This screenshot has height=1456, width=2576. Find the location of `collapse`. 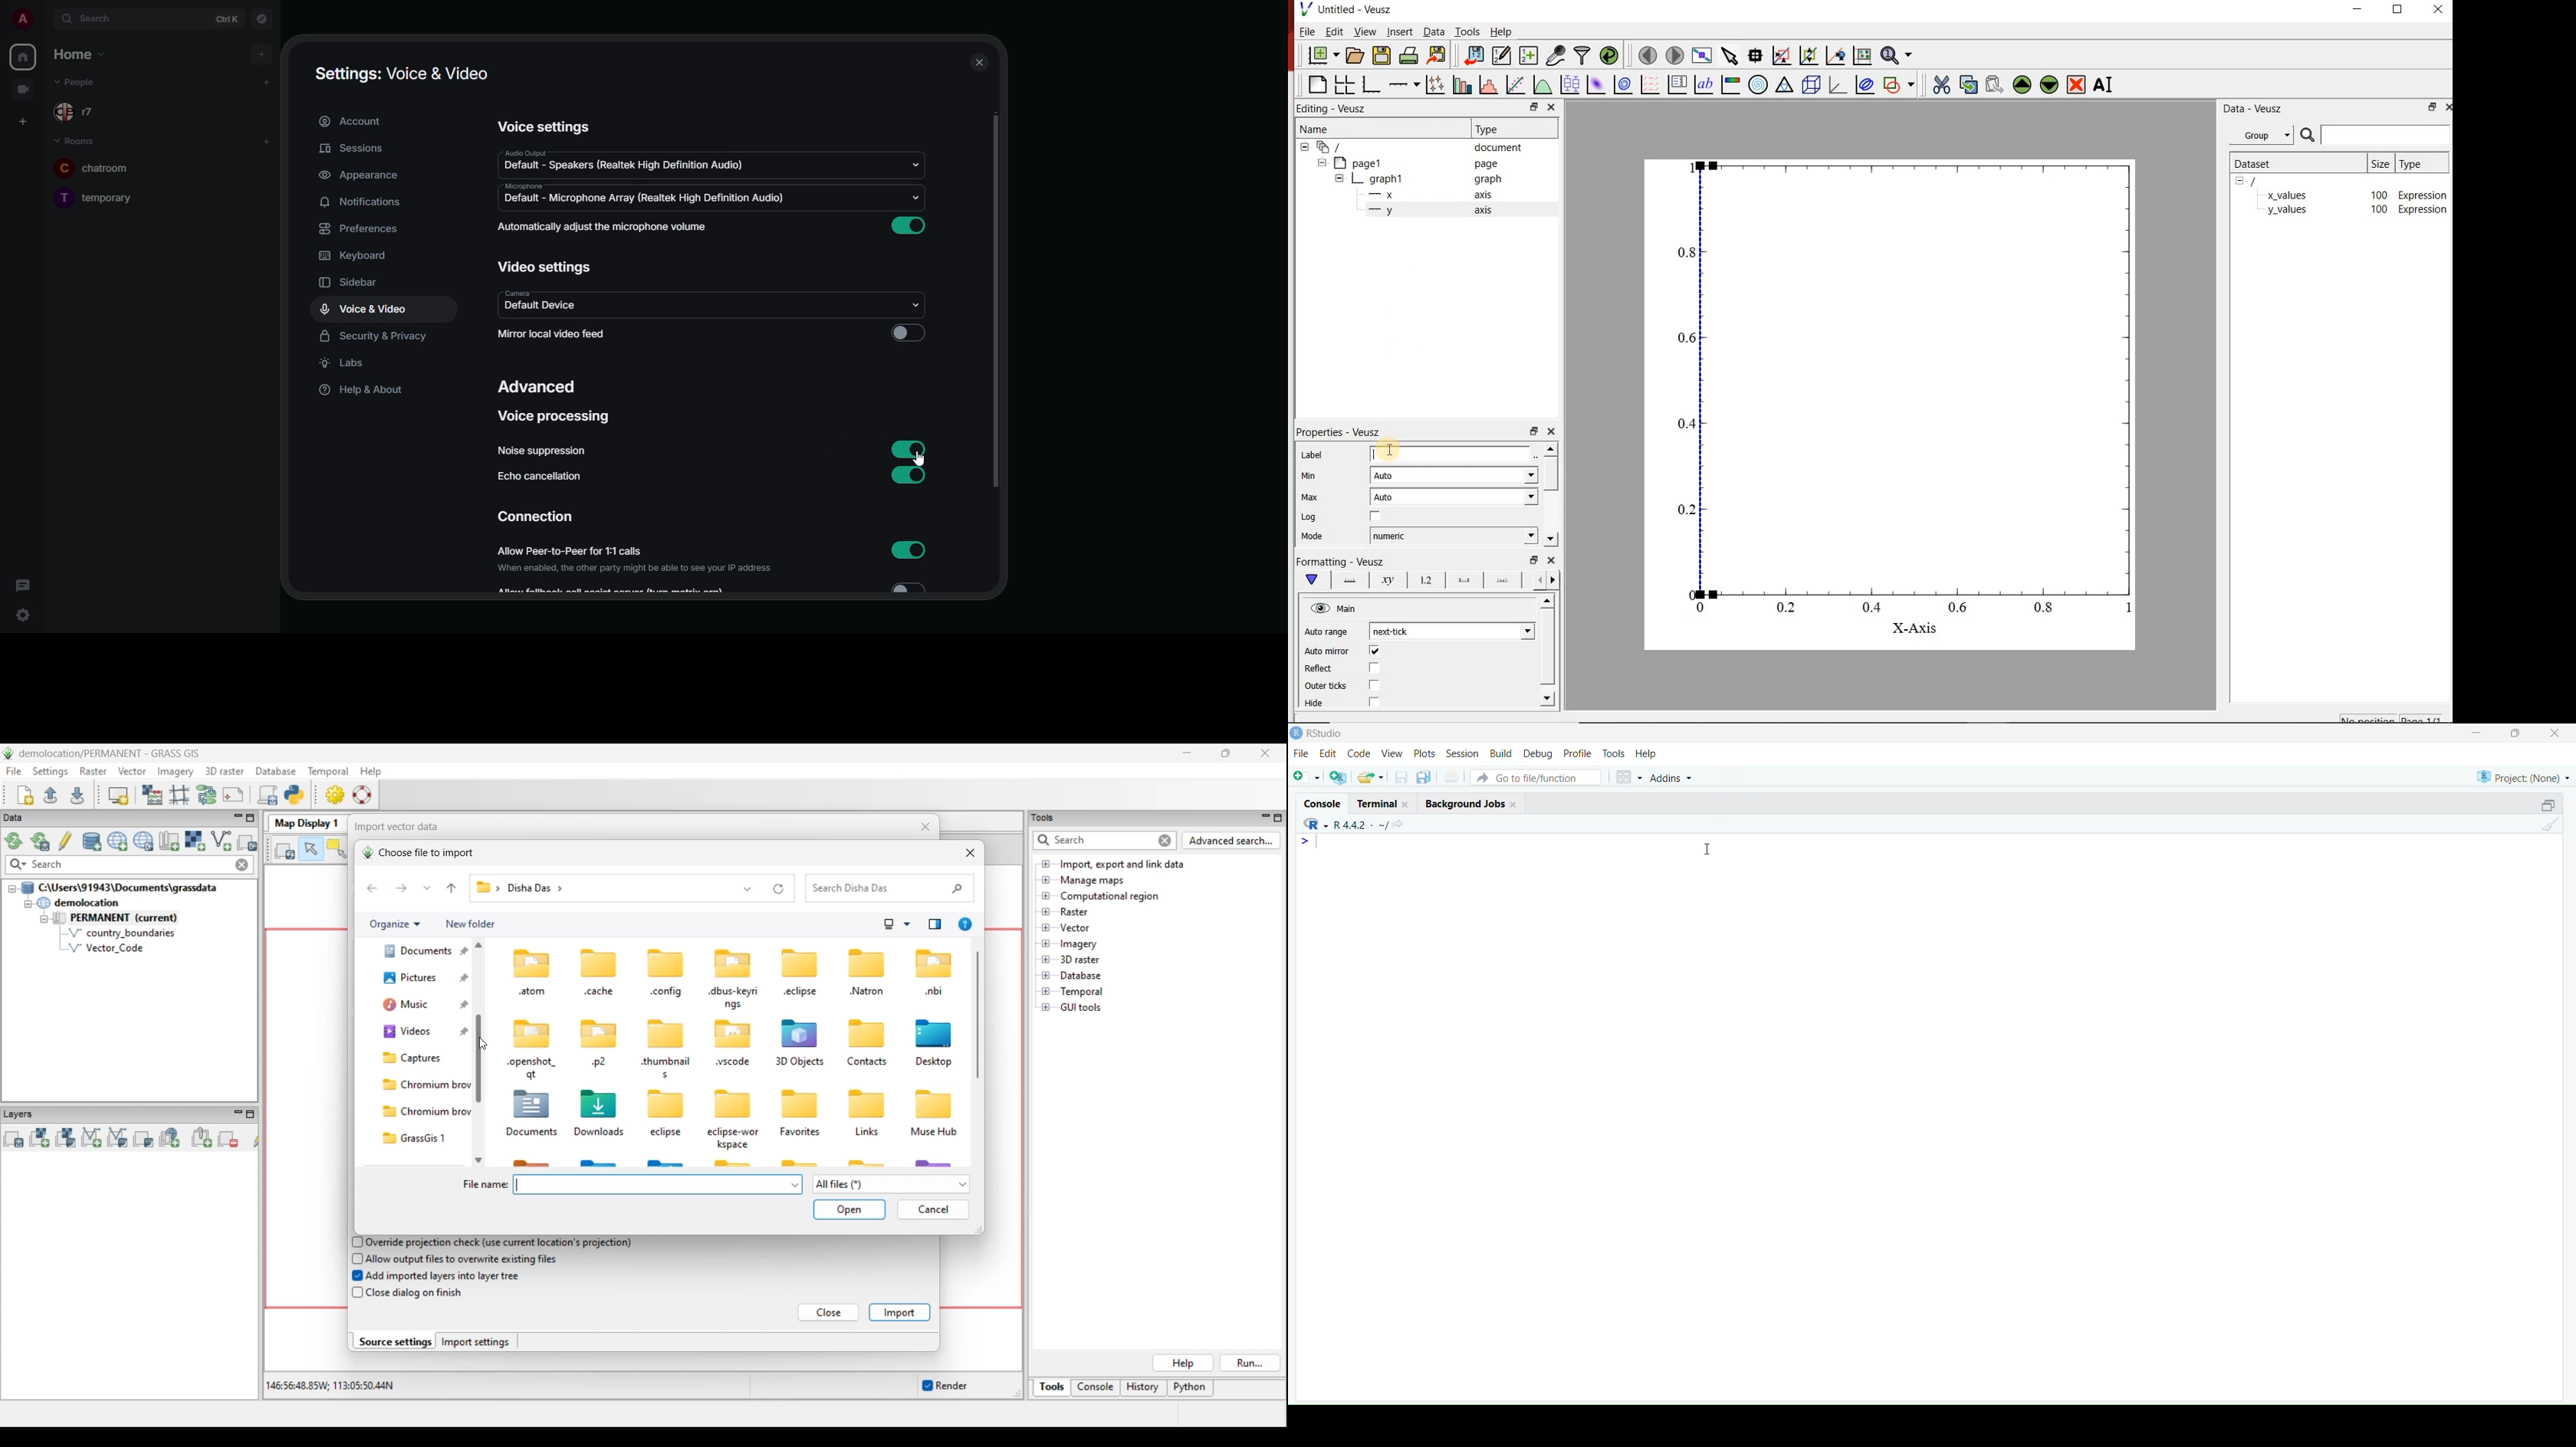

collapse is located at coordinates (2550, 805).